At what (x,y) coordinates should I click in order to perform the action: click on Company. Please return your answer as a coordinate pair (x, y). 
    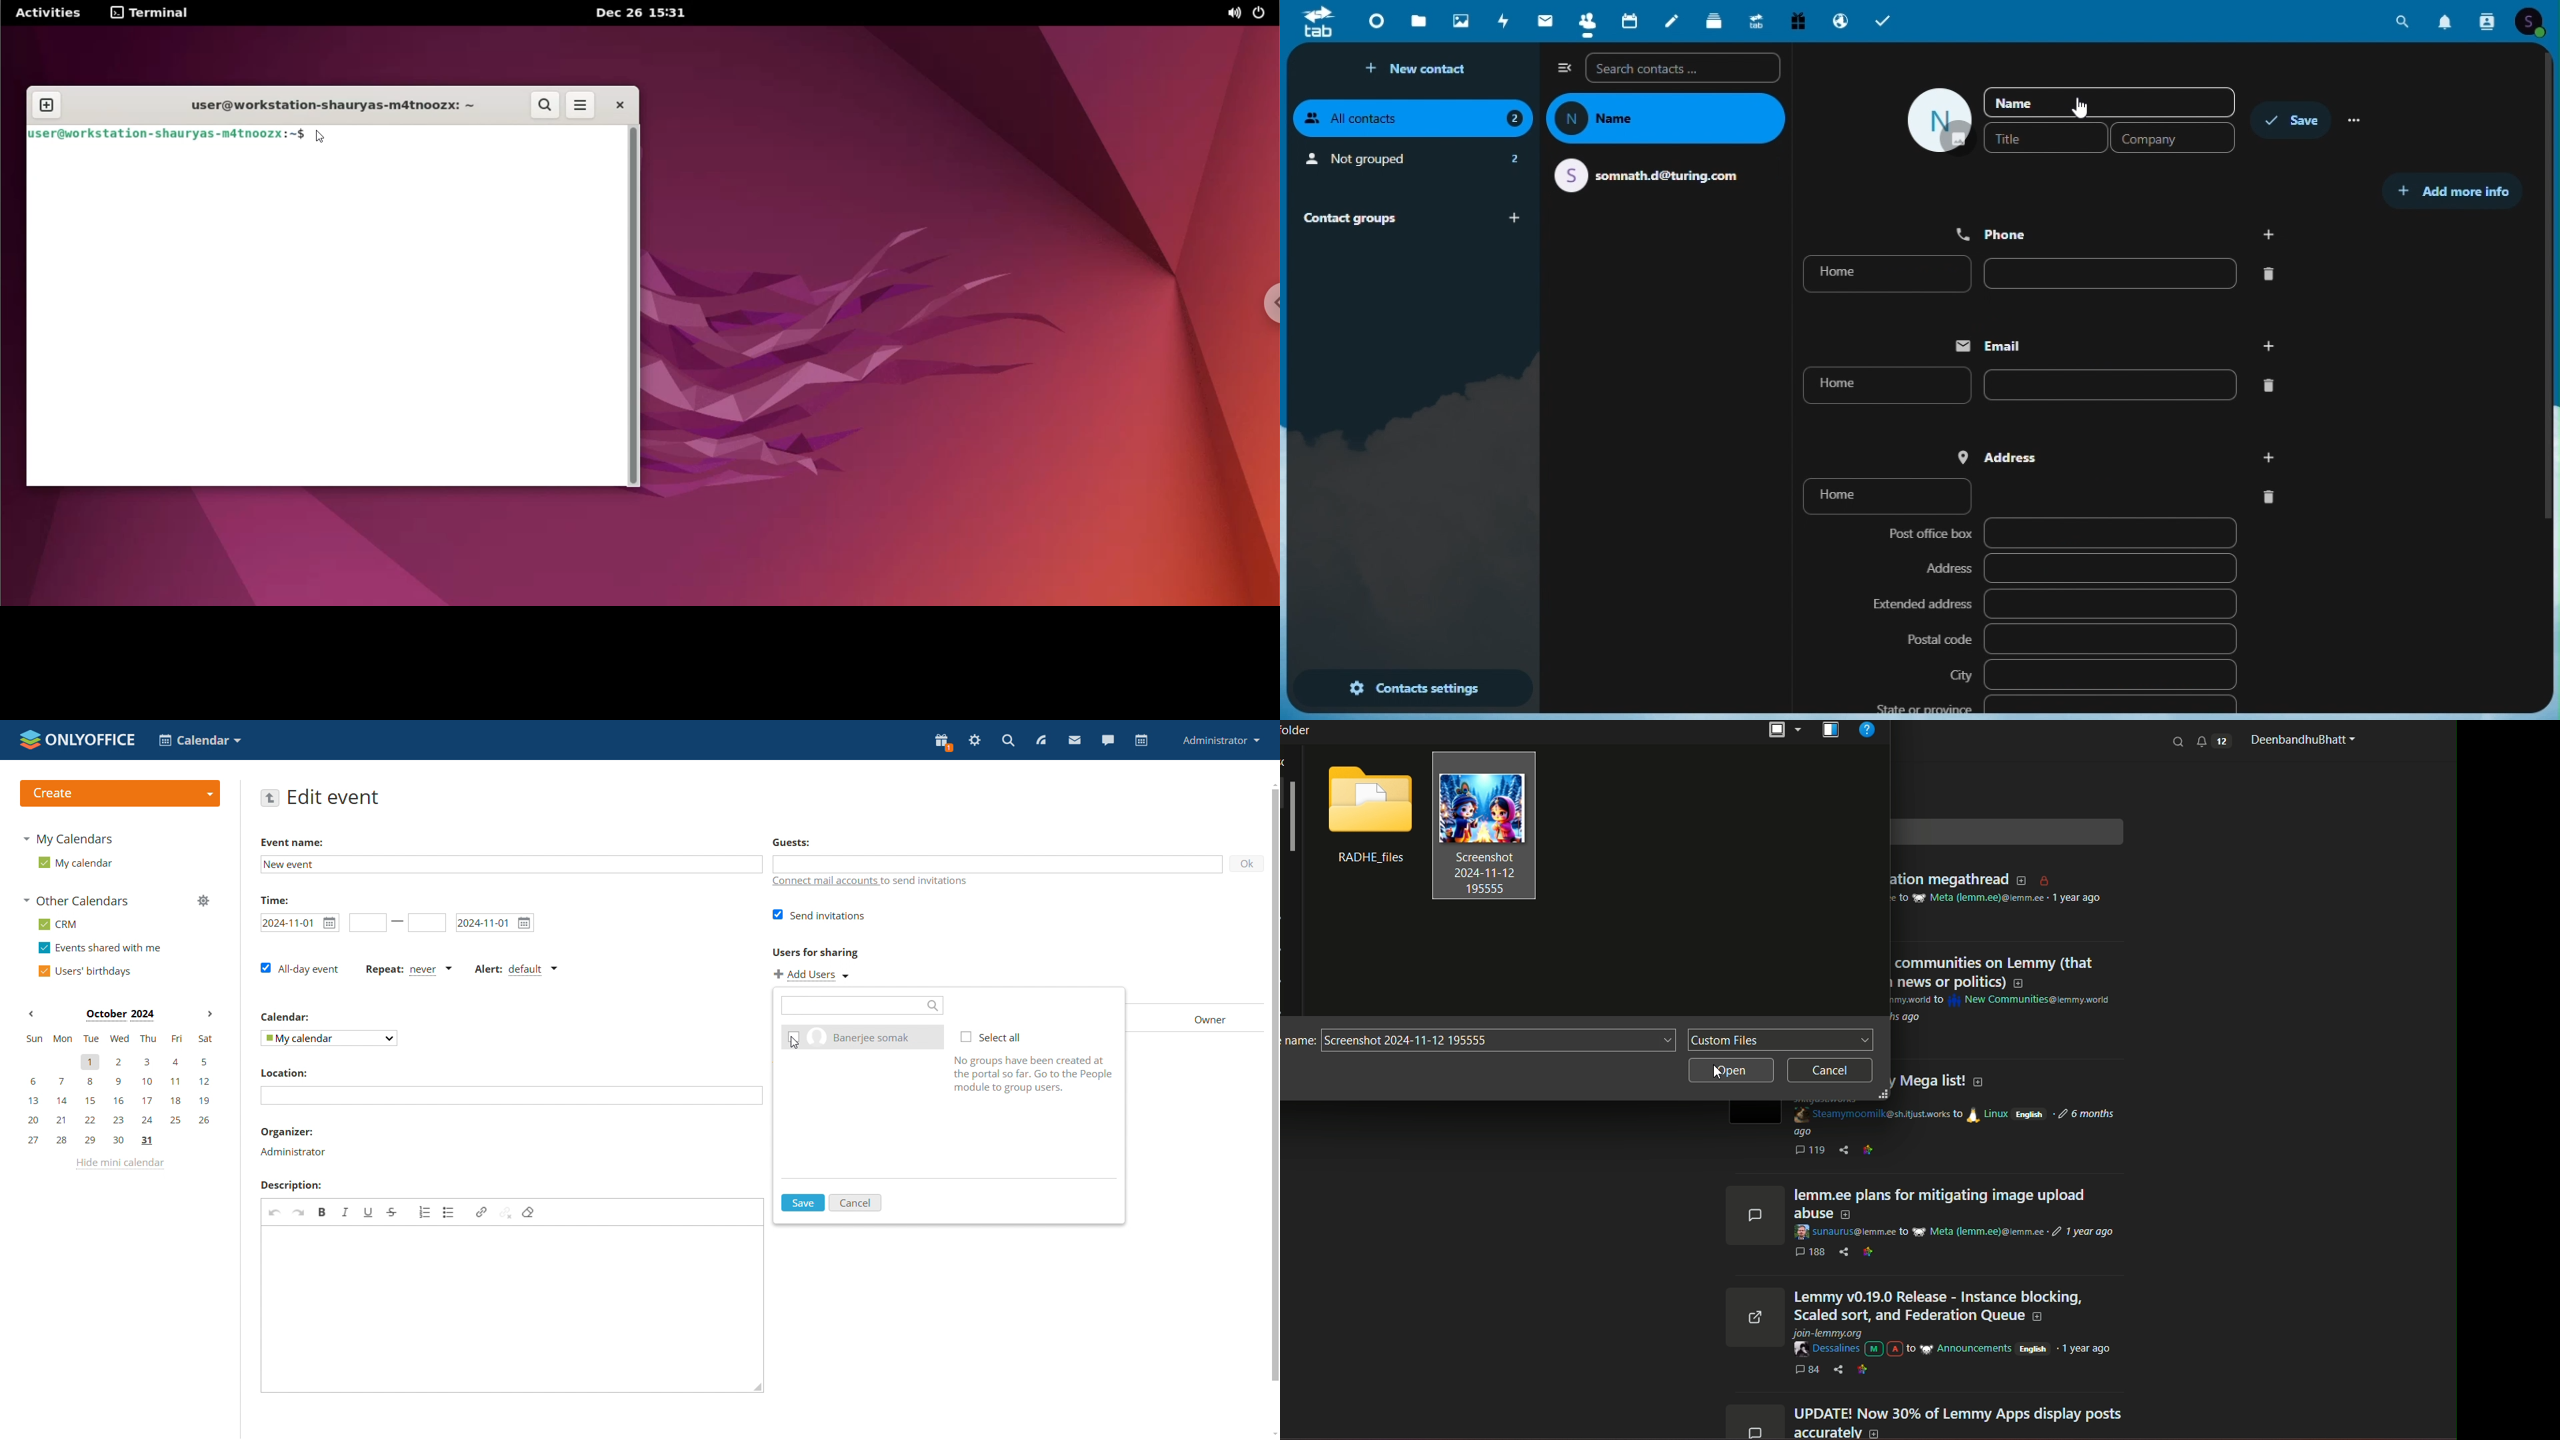
    Looking at the image, I should click on (2174, 138).